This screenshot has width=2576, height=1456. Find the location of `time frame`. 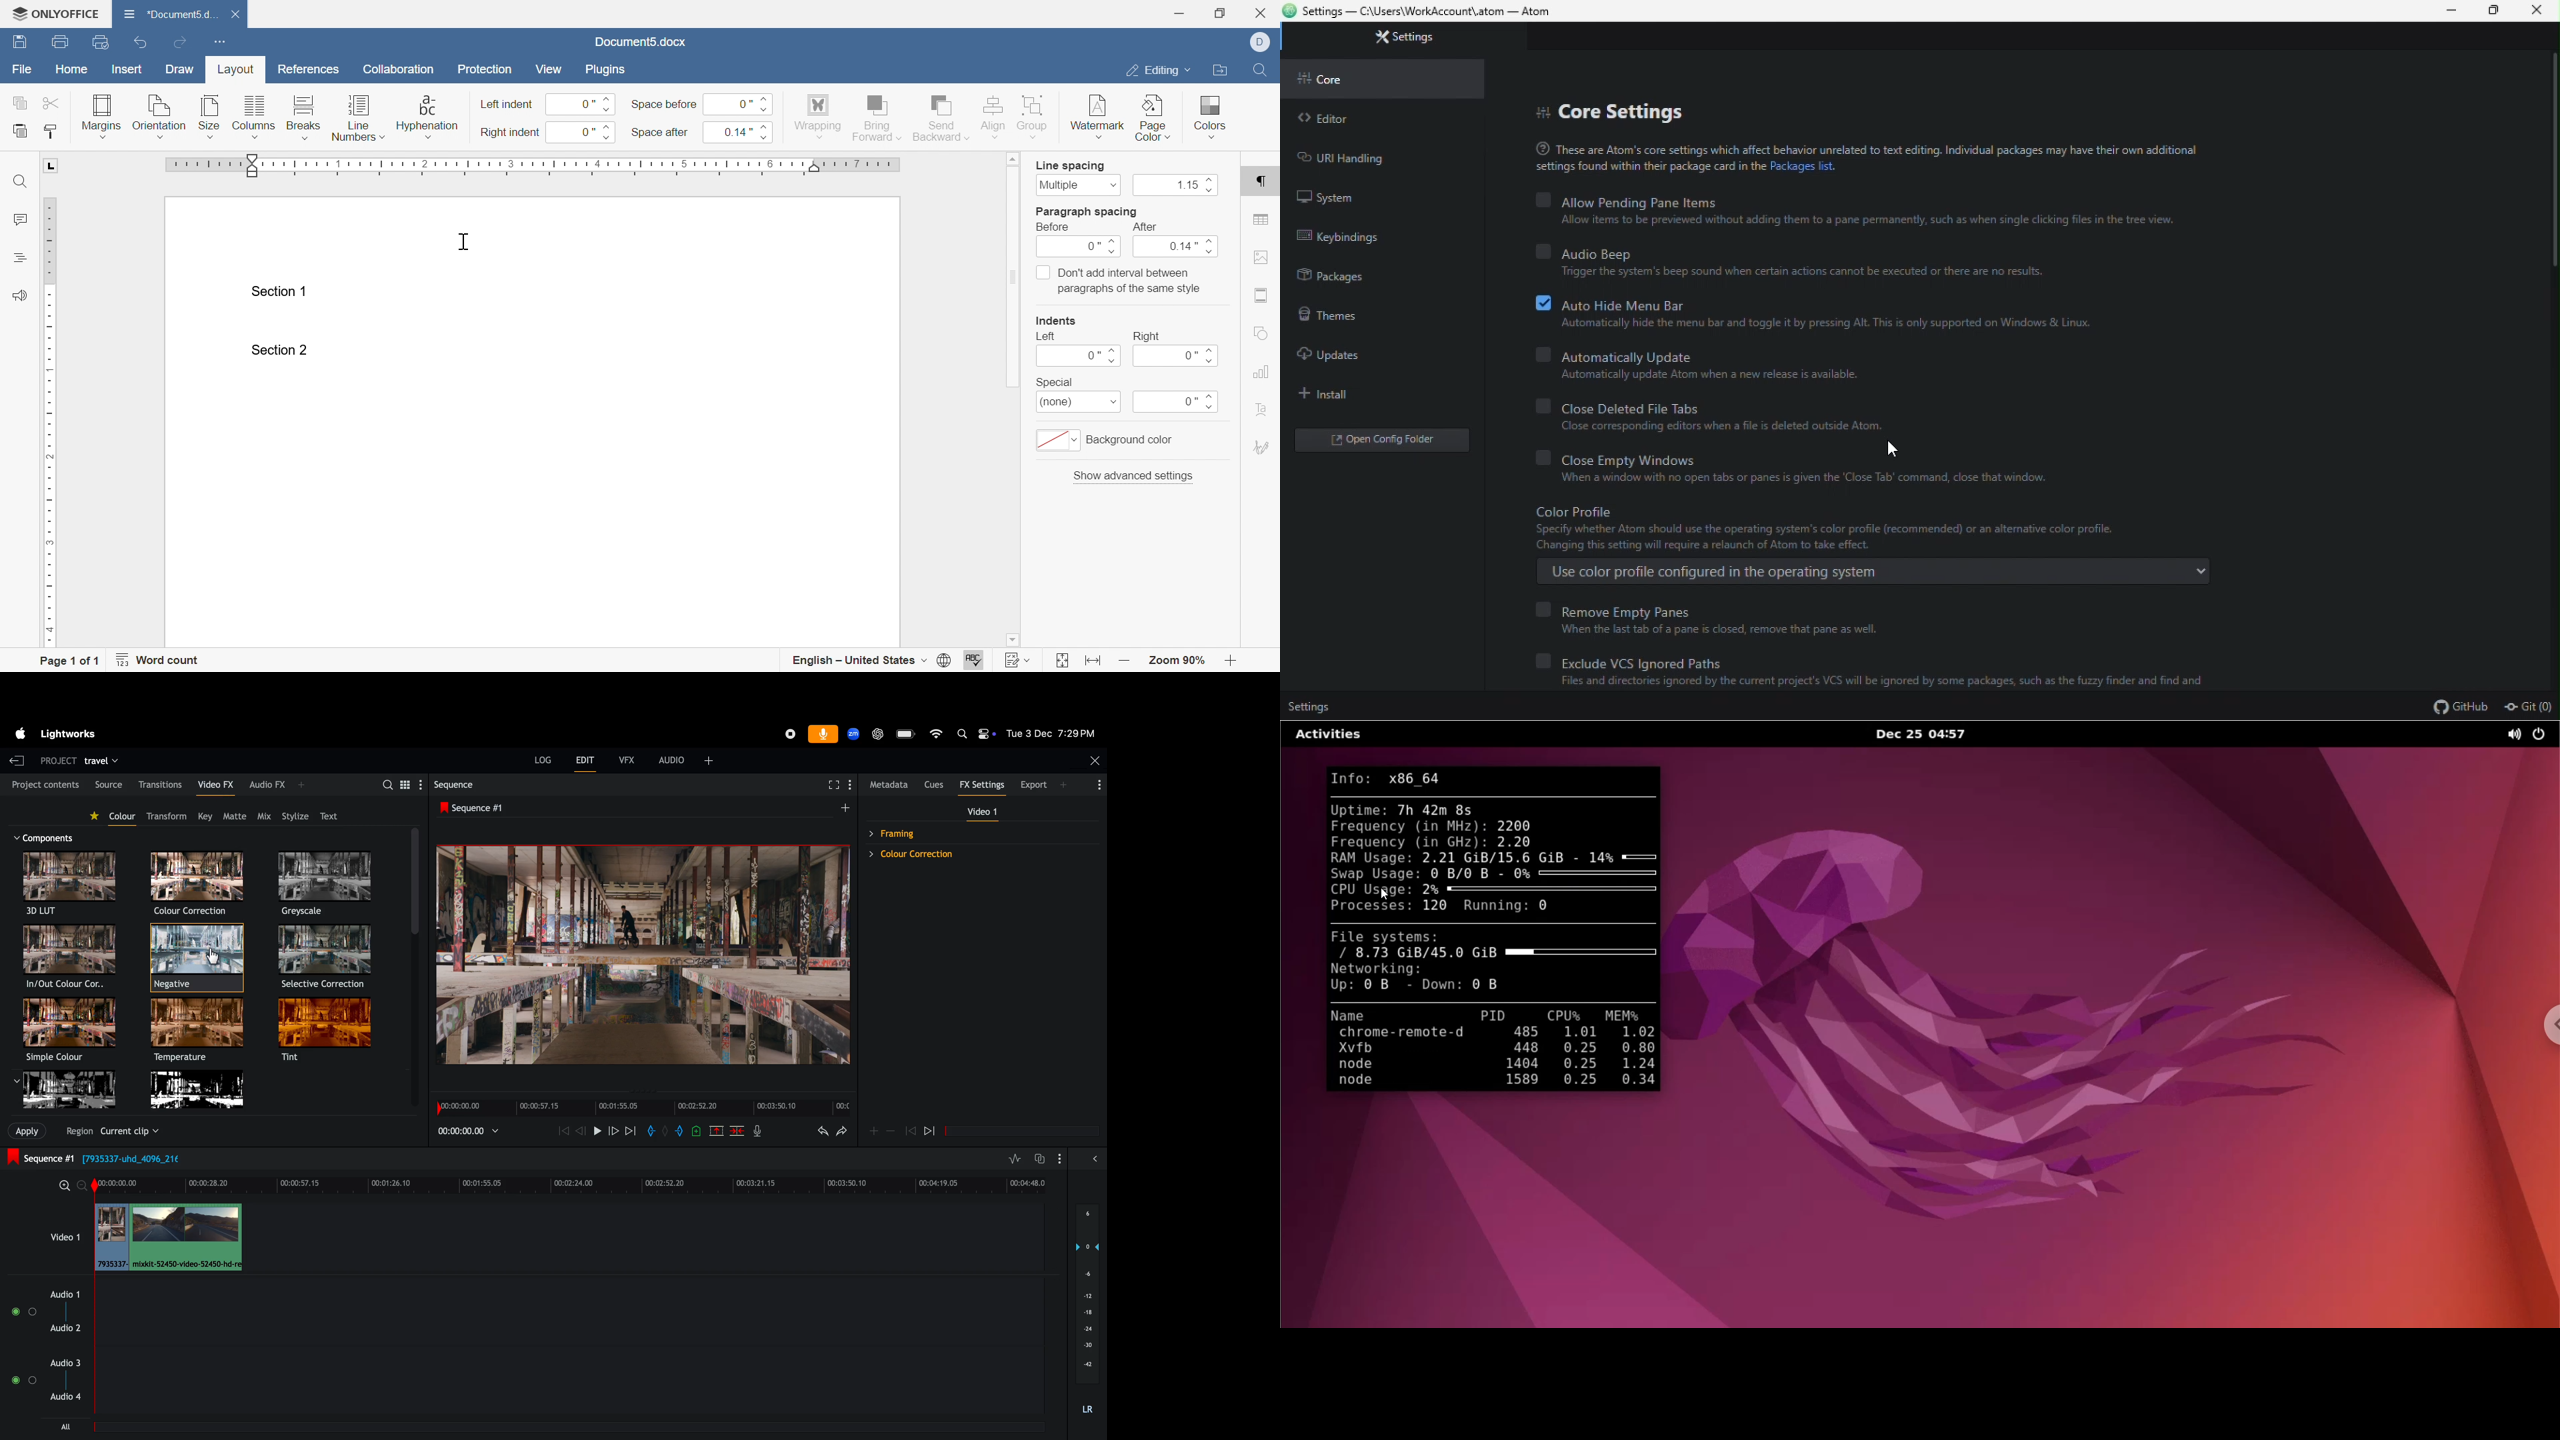

time frame is located at coordinates (573, 1184).